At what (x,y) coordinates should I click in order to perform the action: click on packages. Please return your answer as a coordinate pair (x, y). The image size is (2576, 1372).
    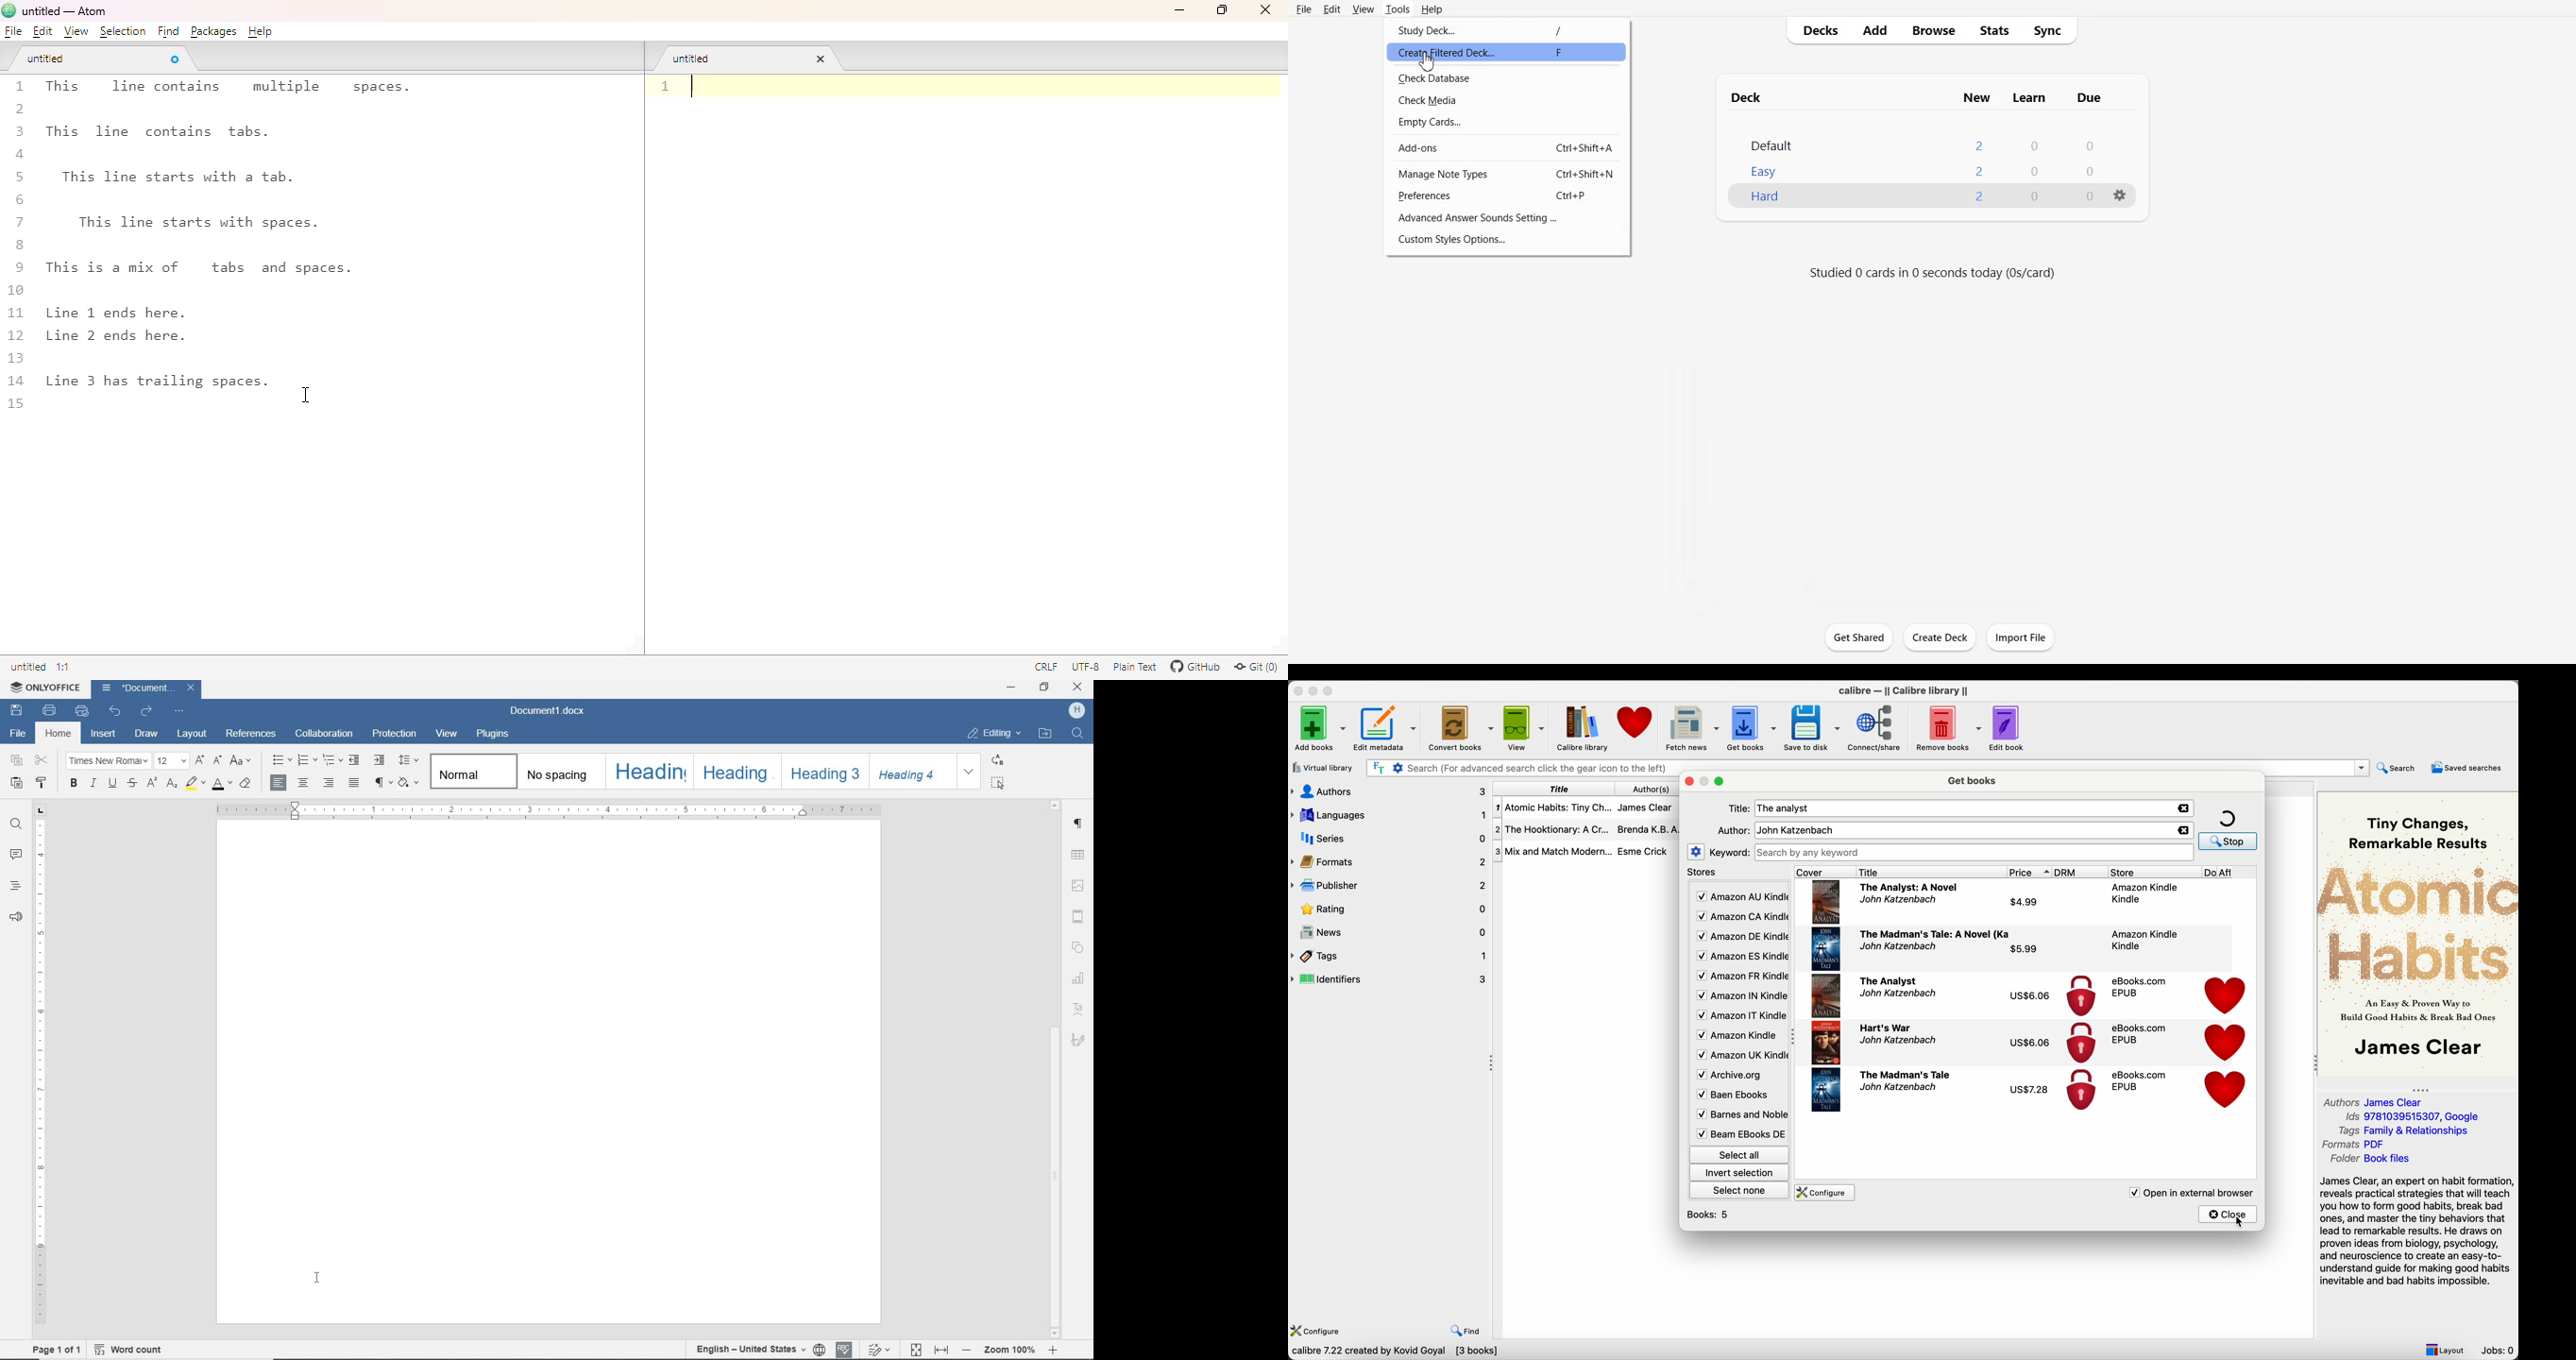
    Looking at the image, I should click on (212, 32).